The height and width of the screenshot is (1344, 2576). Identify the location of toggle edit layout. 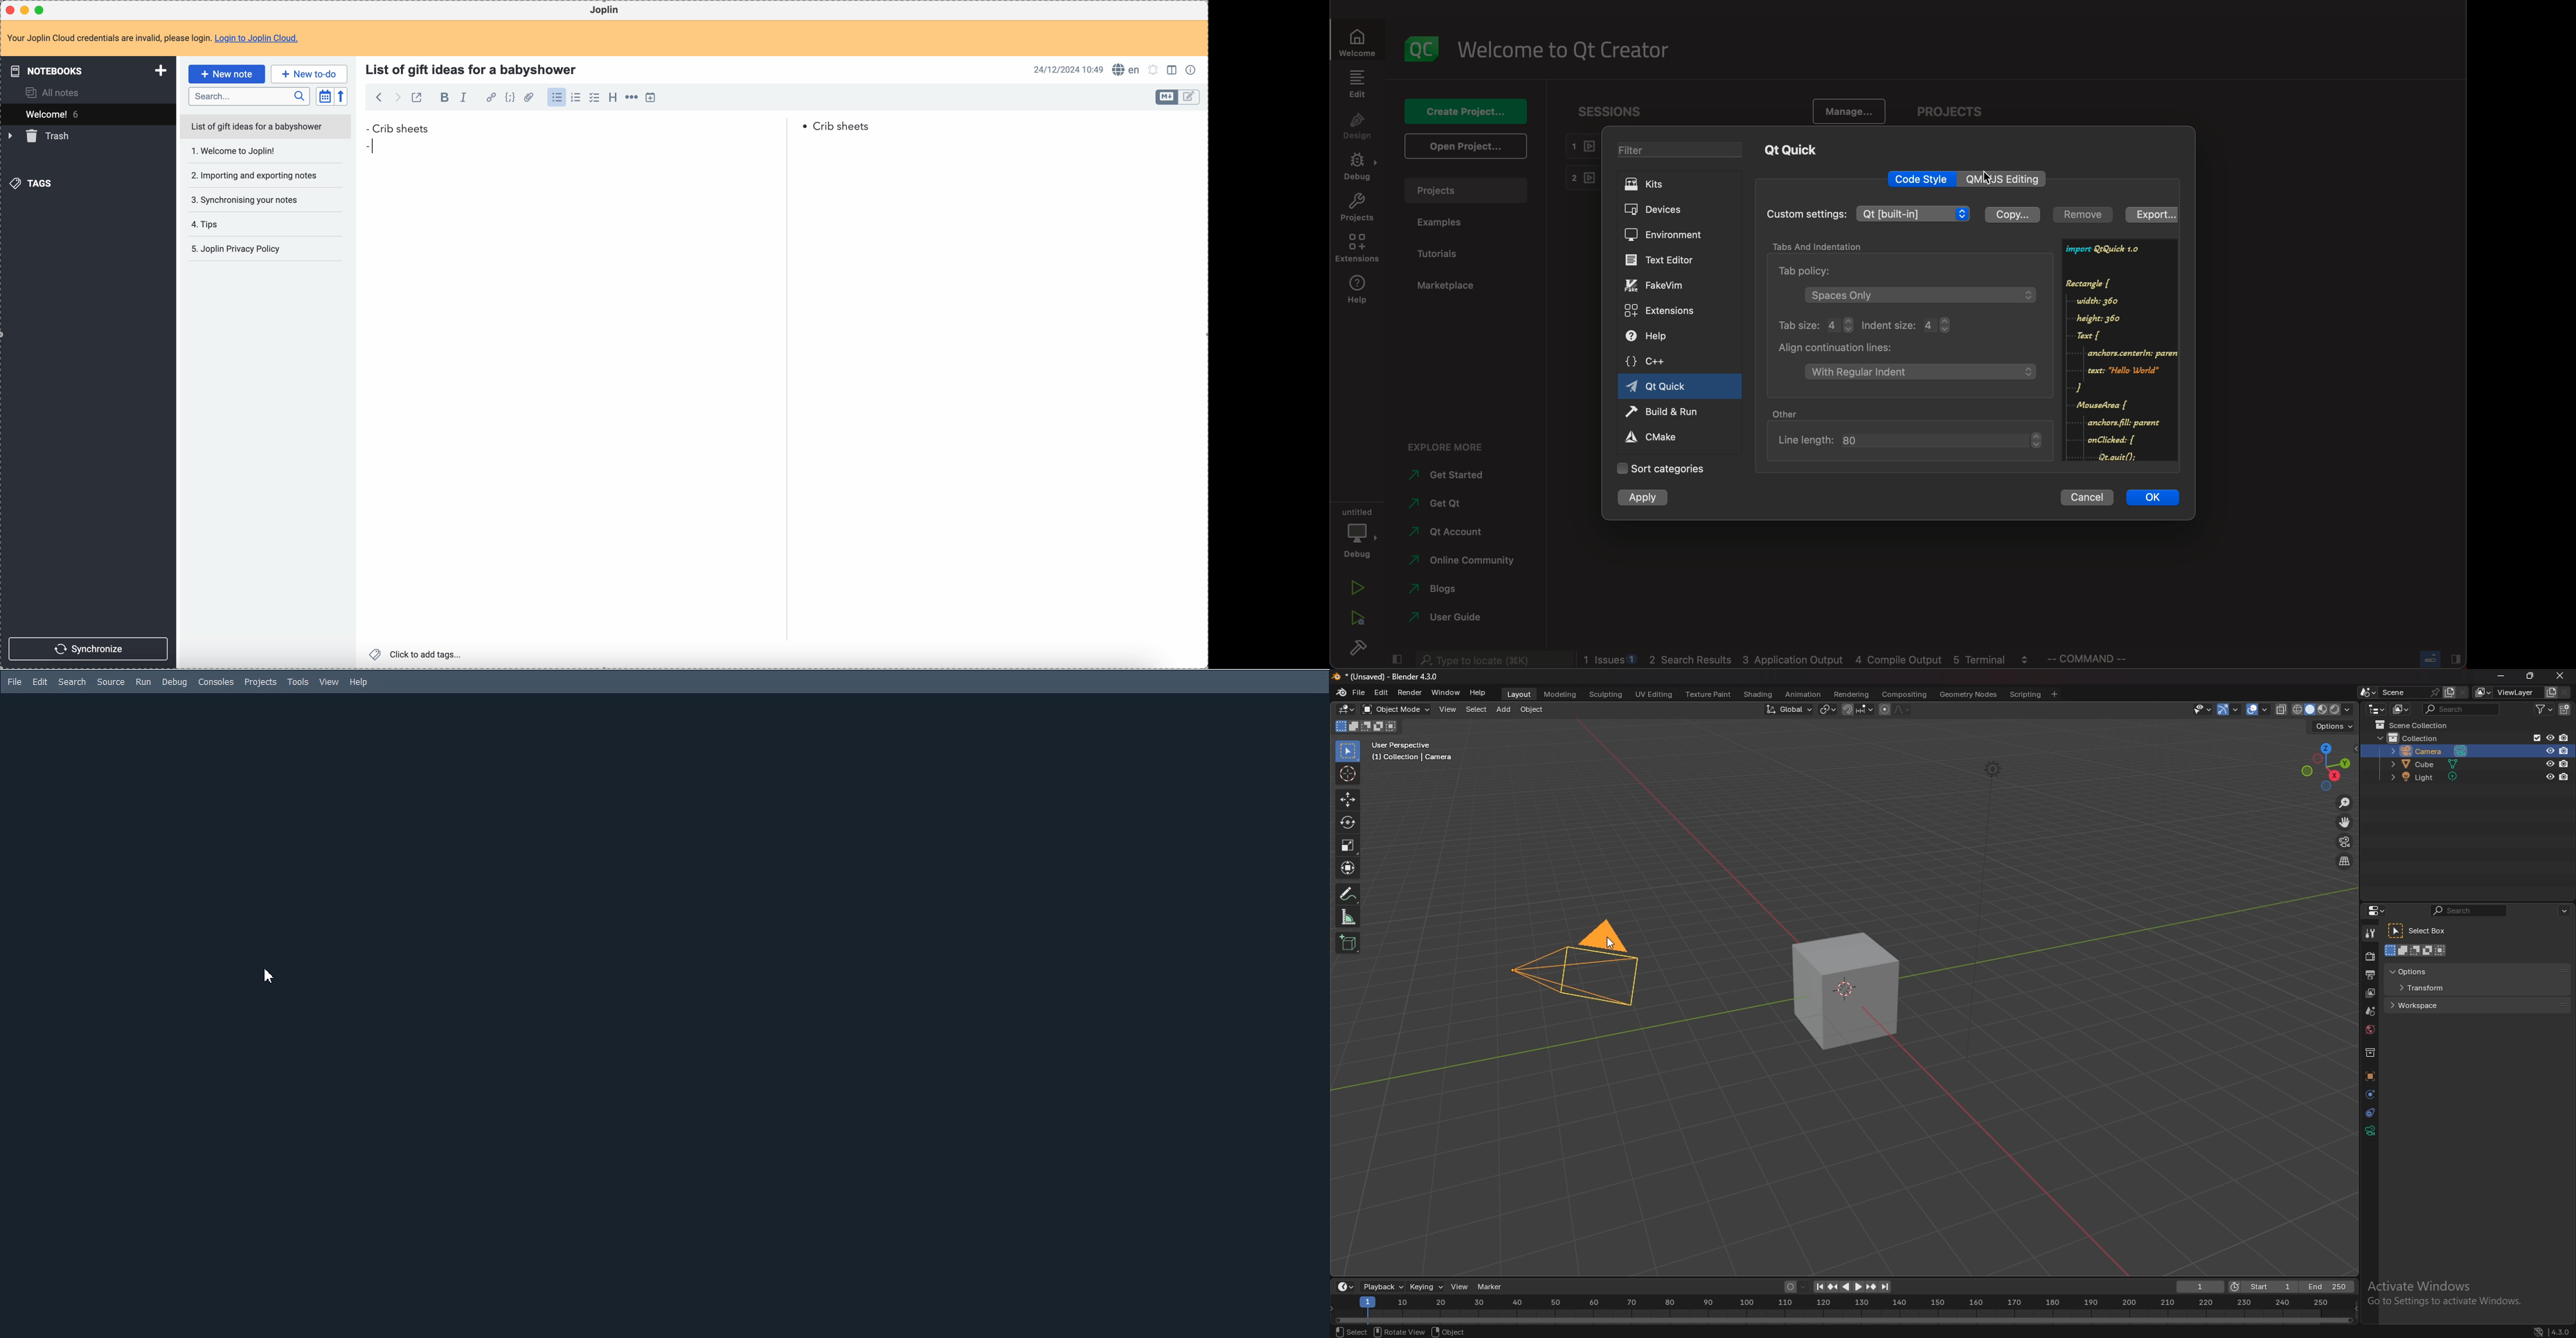
(1174, 71).